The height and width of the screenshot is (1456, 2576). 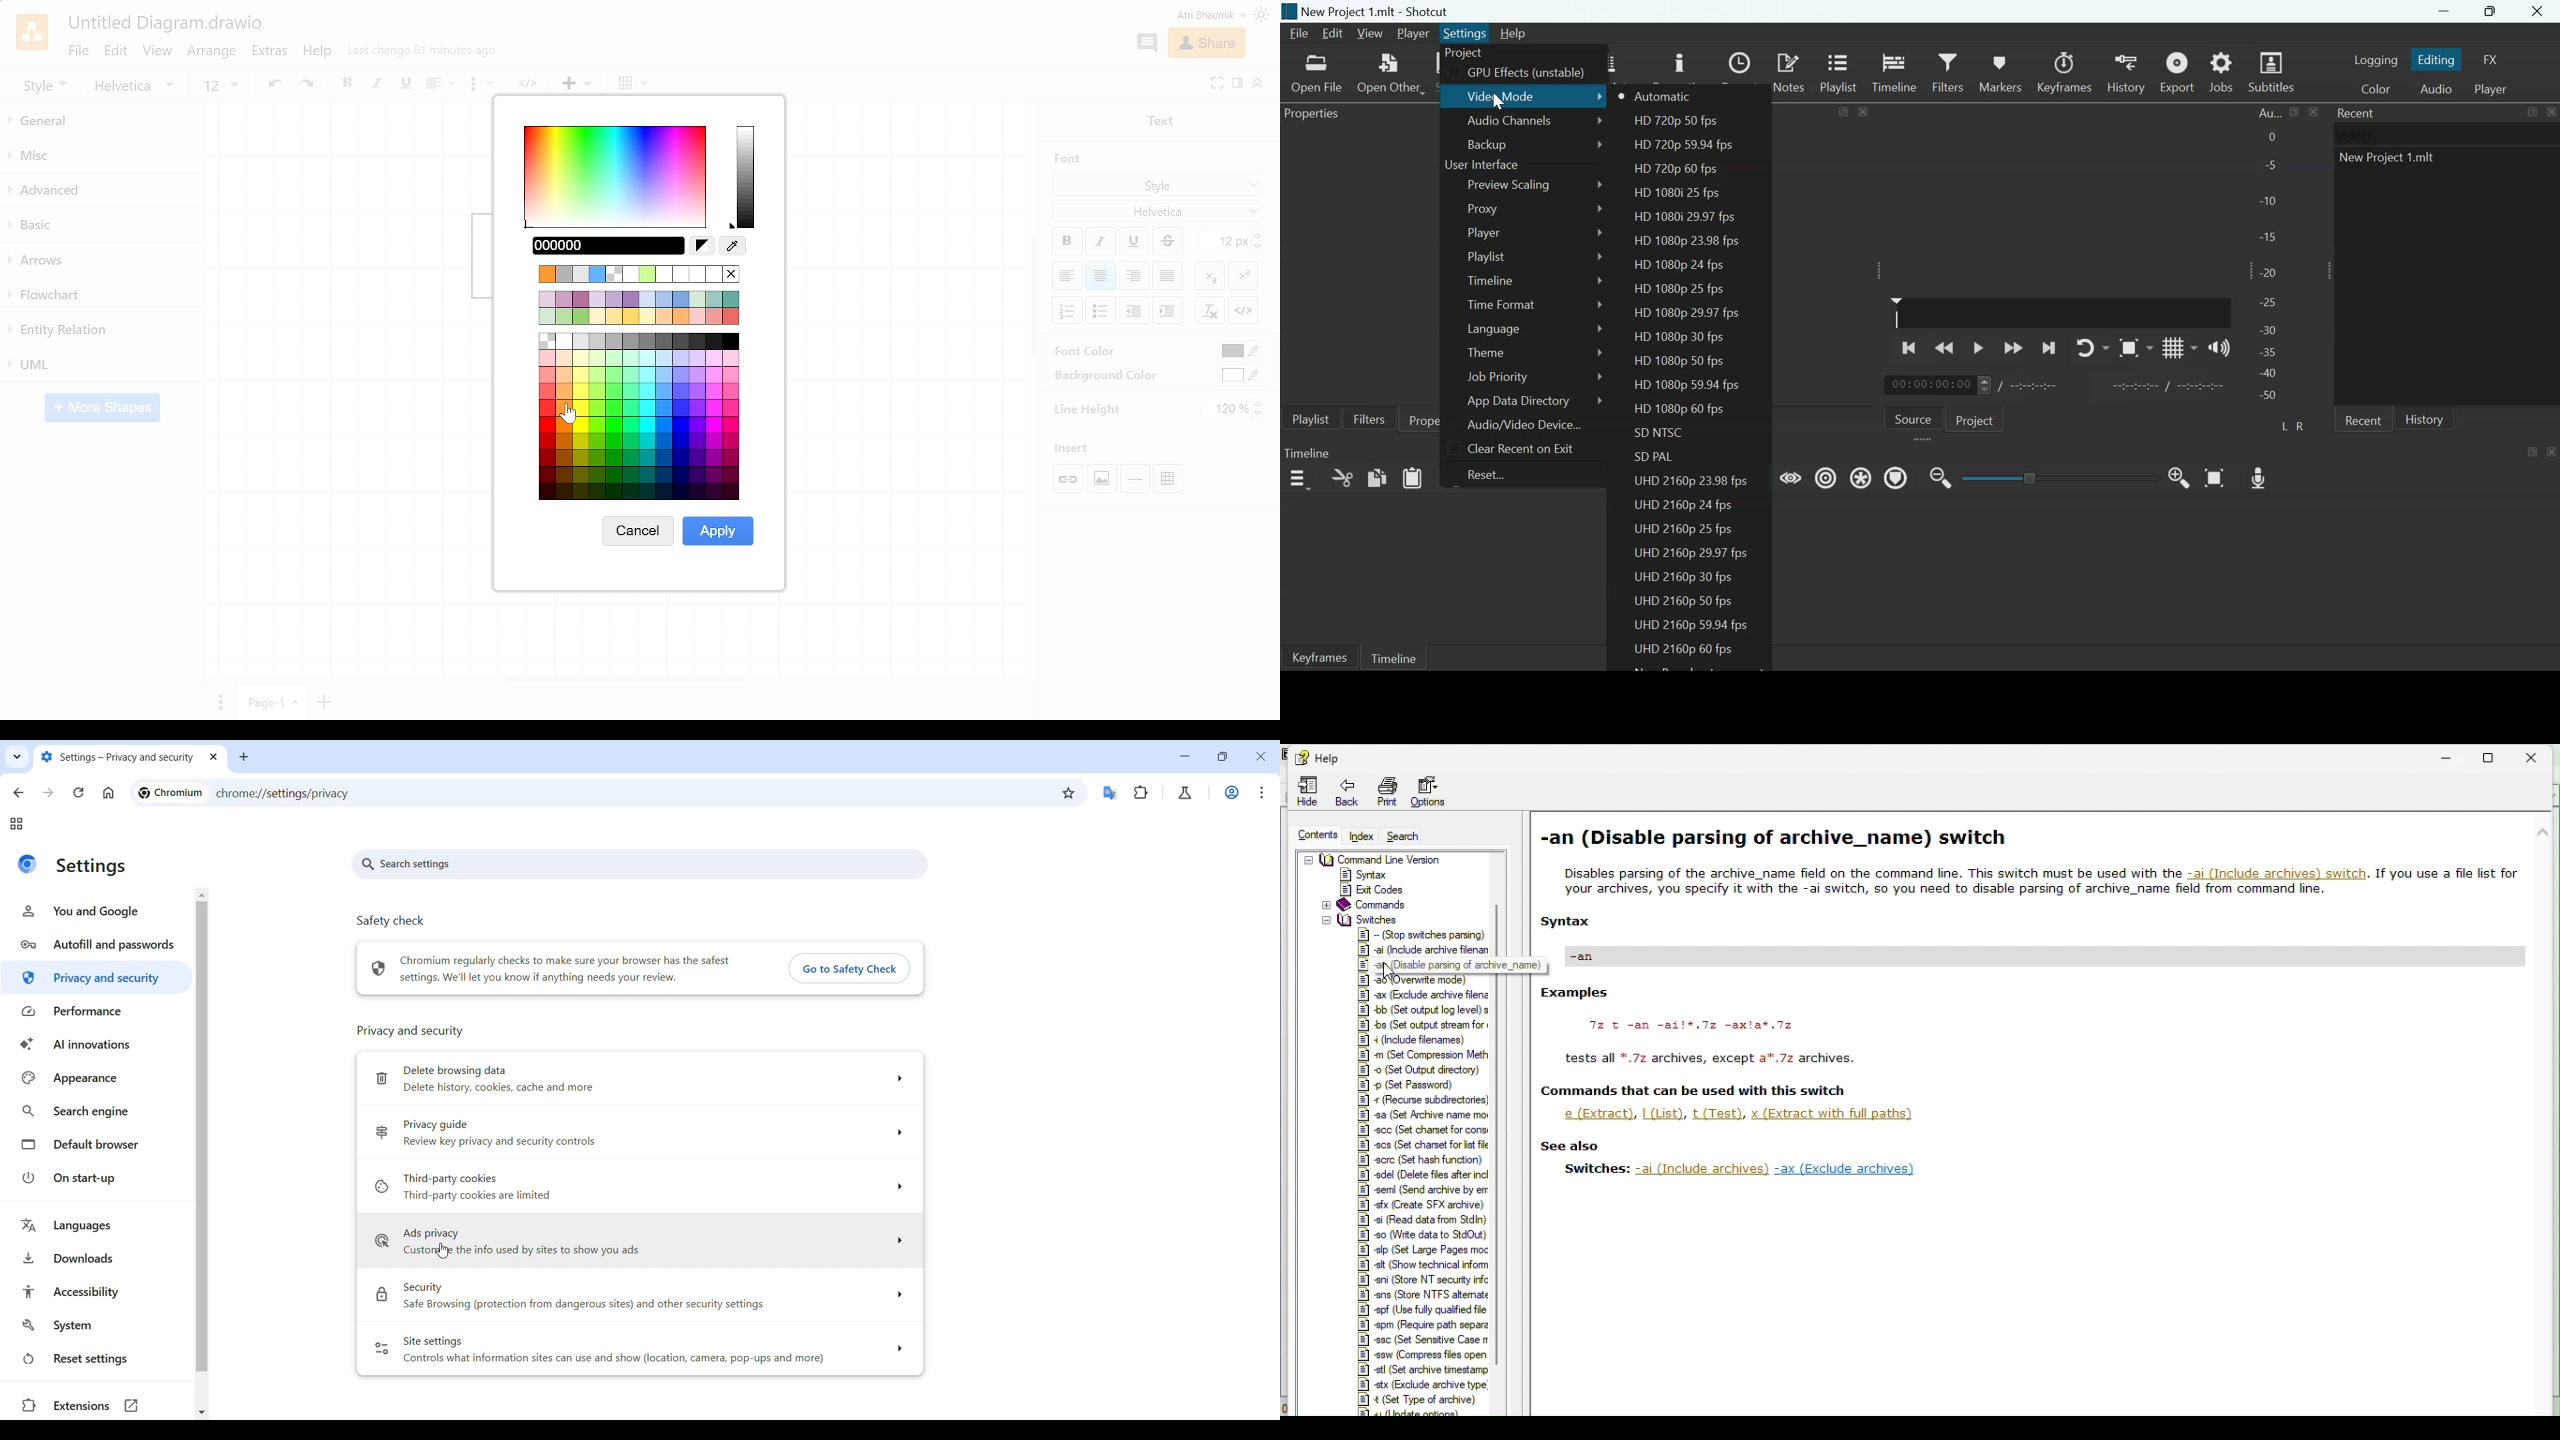 I want to click on Minimize, so click(x=1185, y=756).